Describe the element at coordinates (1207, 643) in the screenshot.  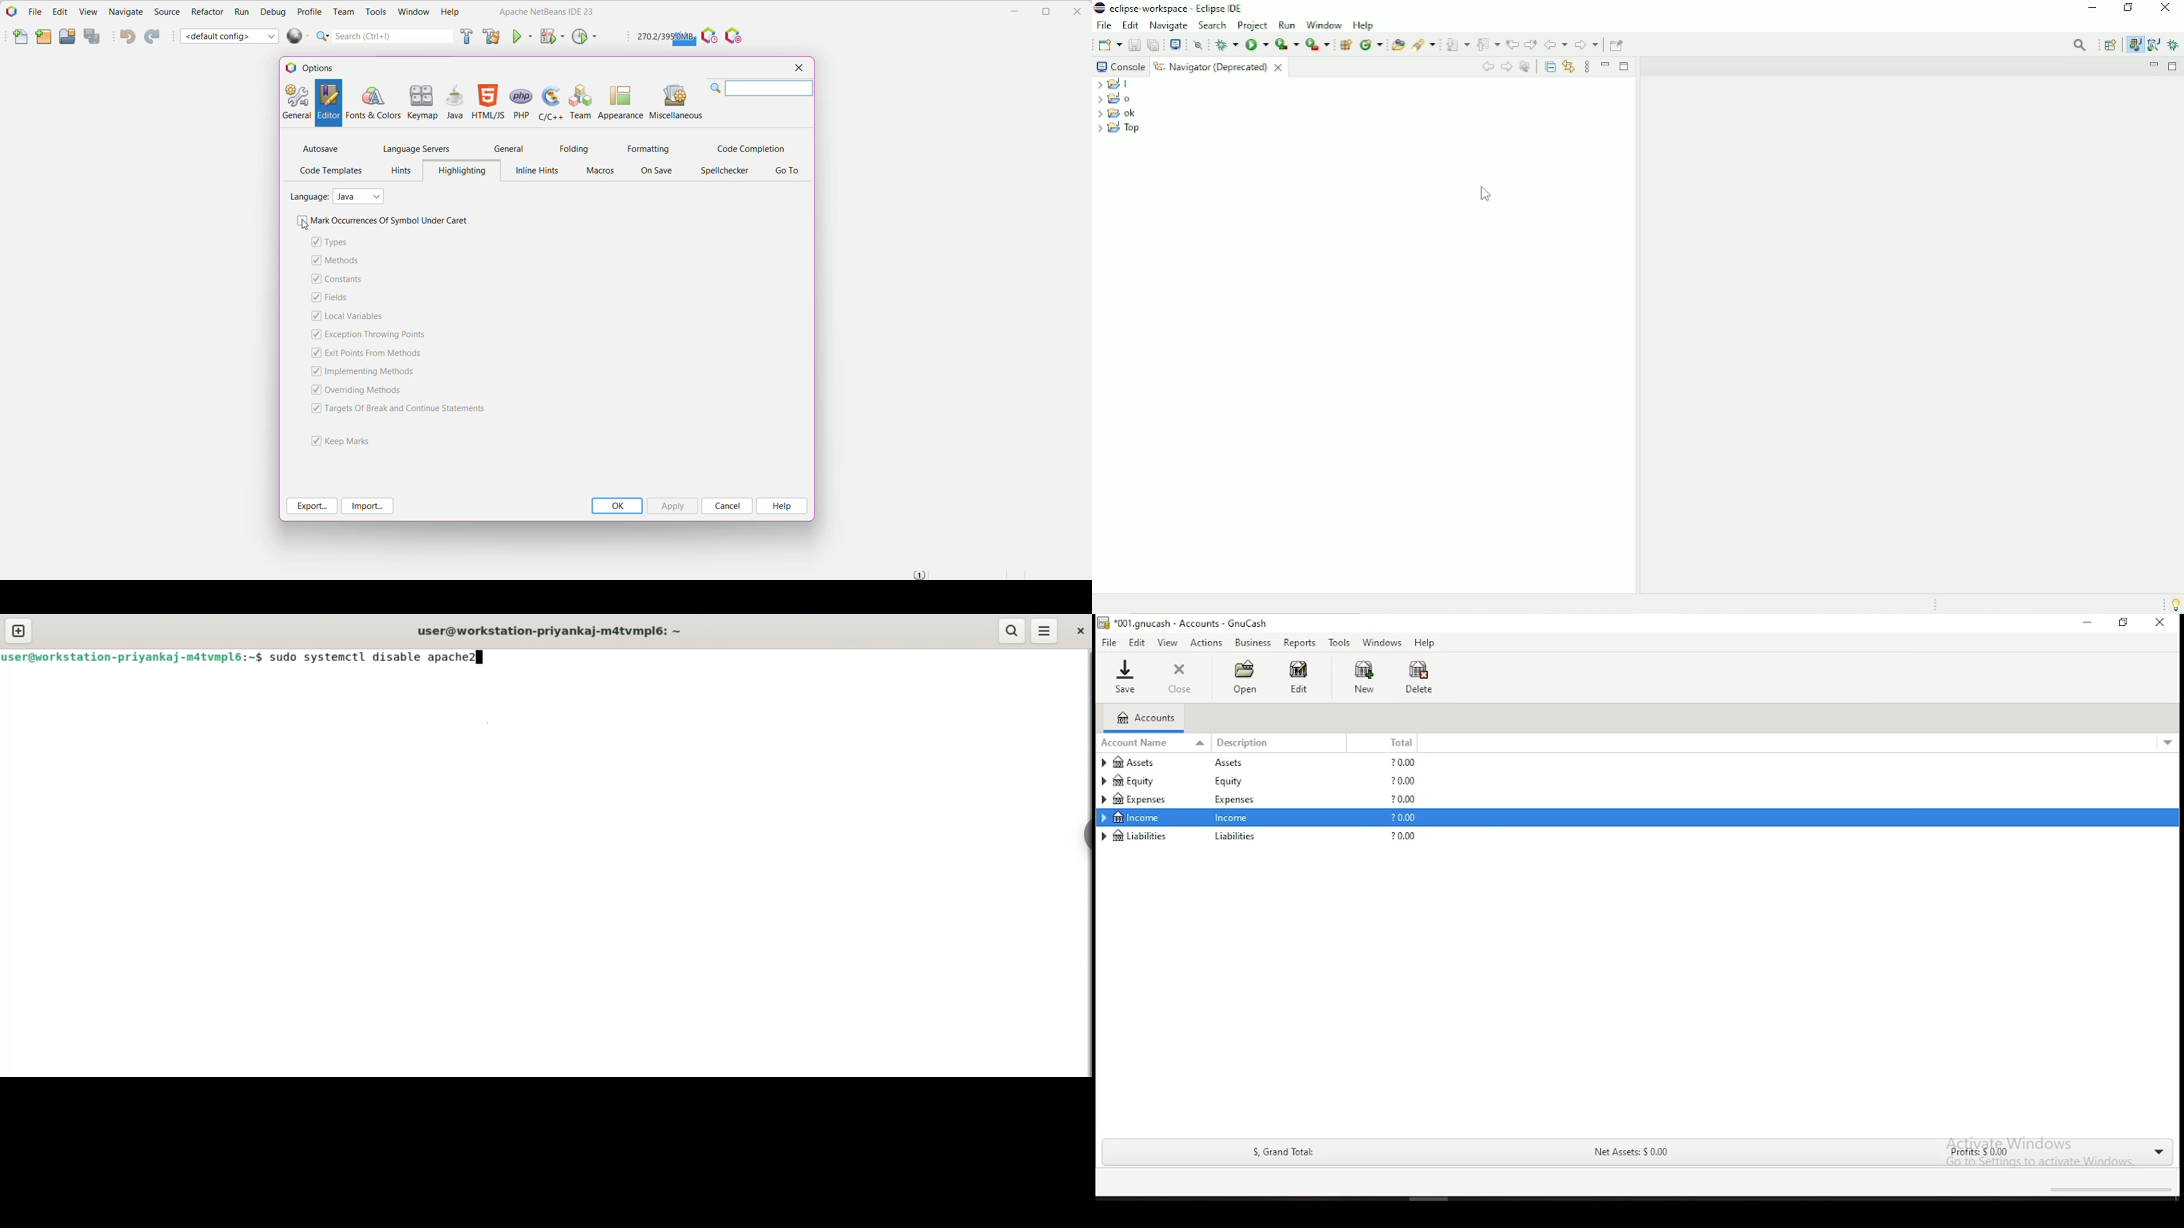
I see `actions` at that location.